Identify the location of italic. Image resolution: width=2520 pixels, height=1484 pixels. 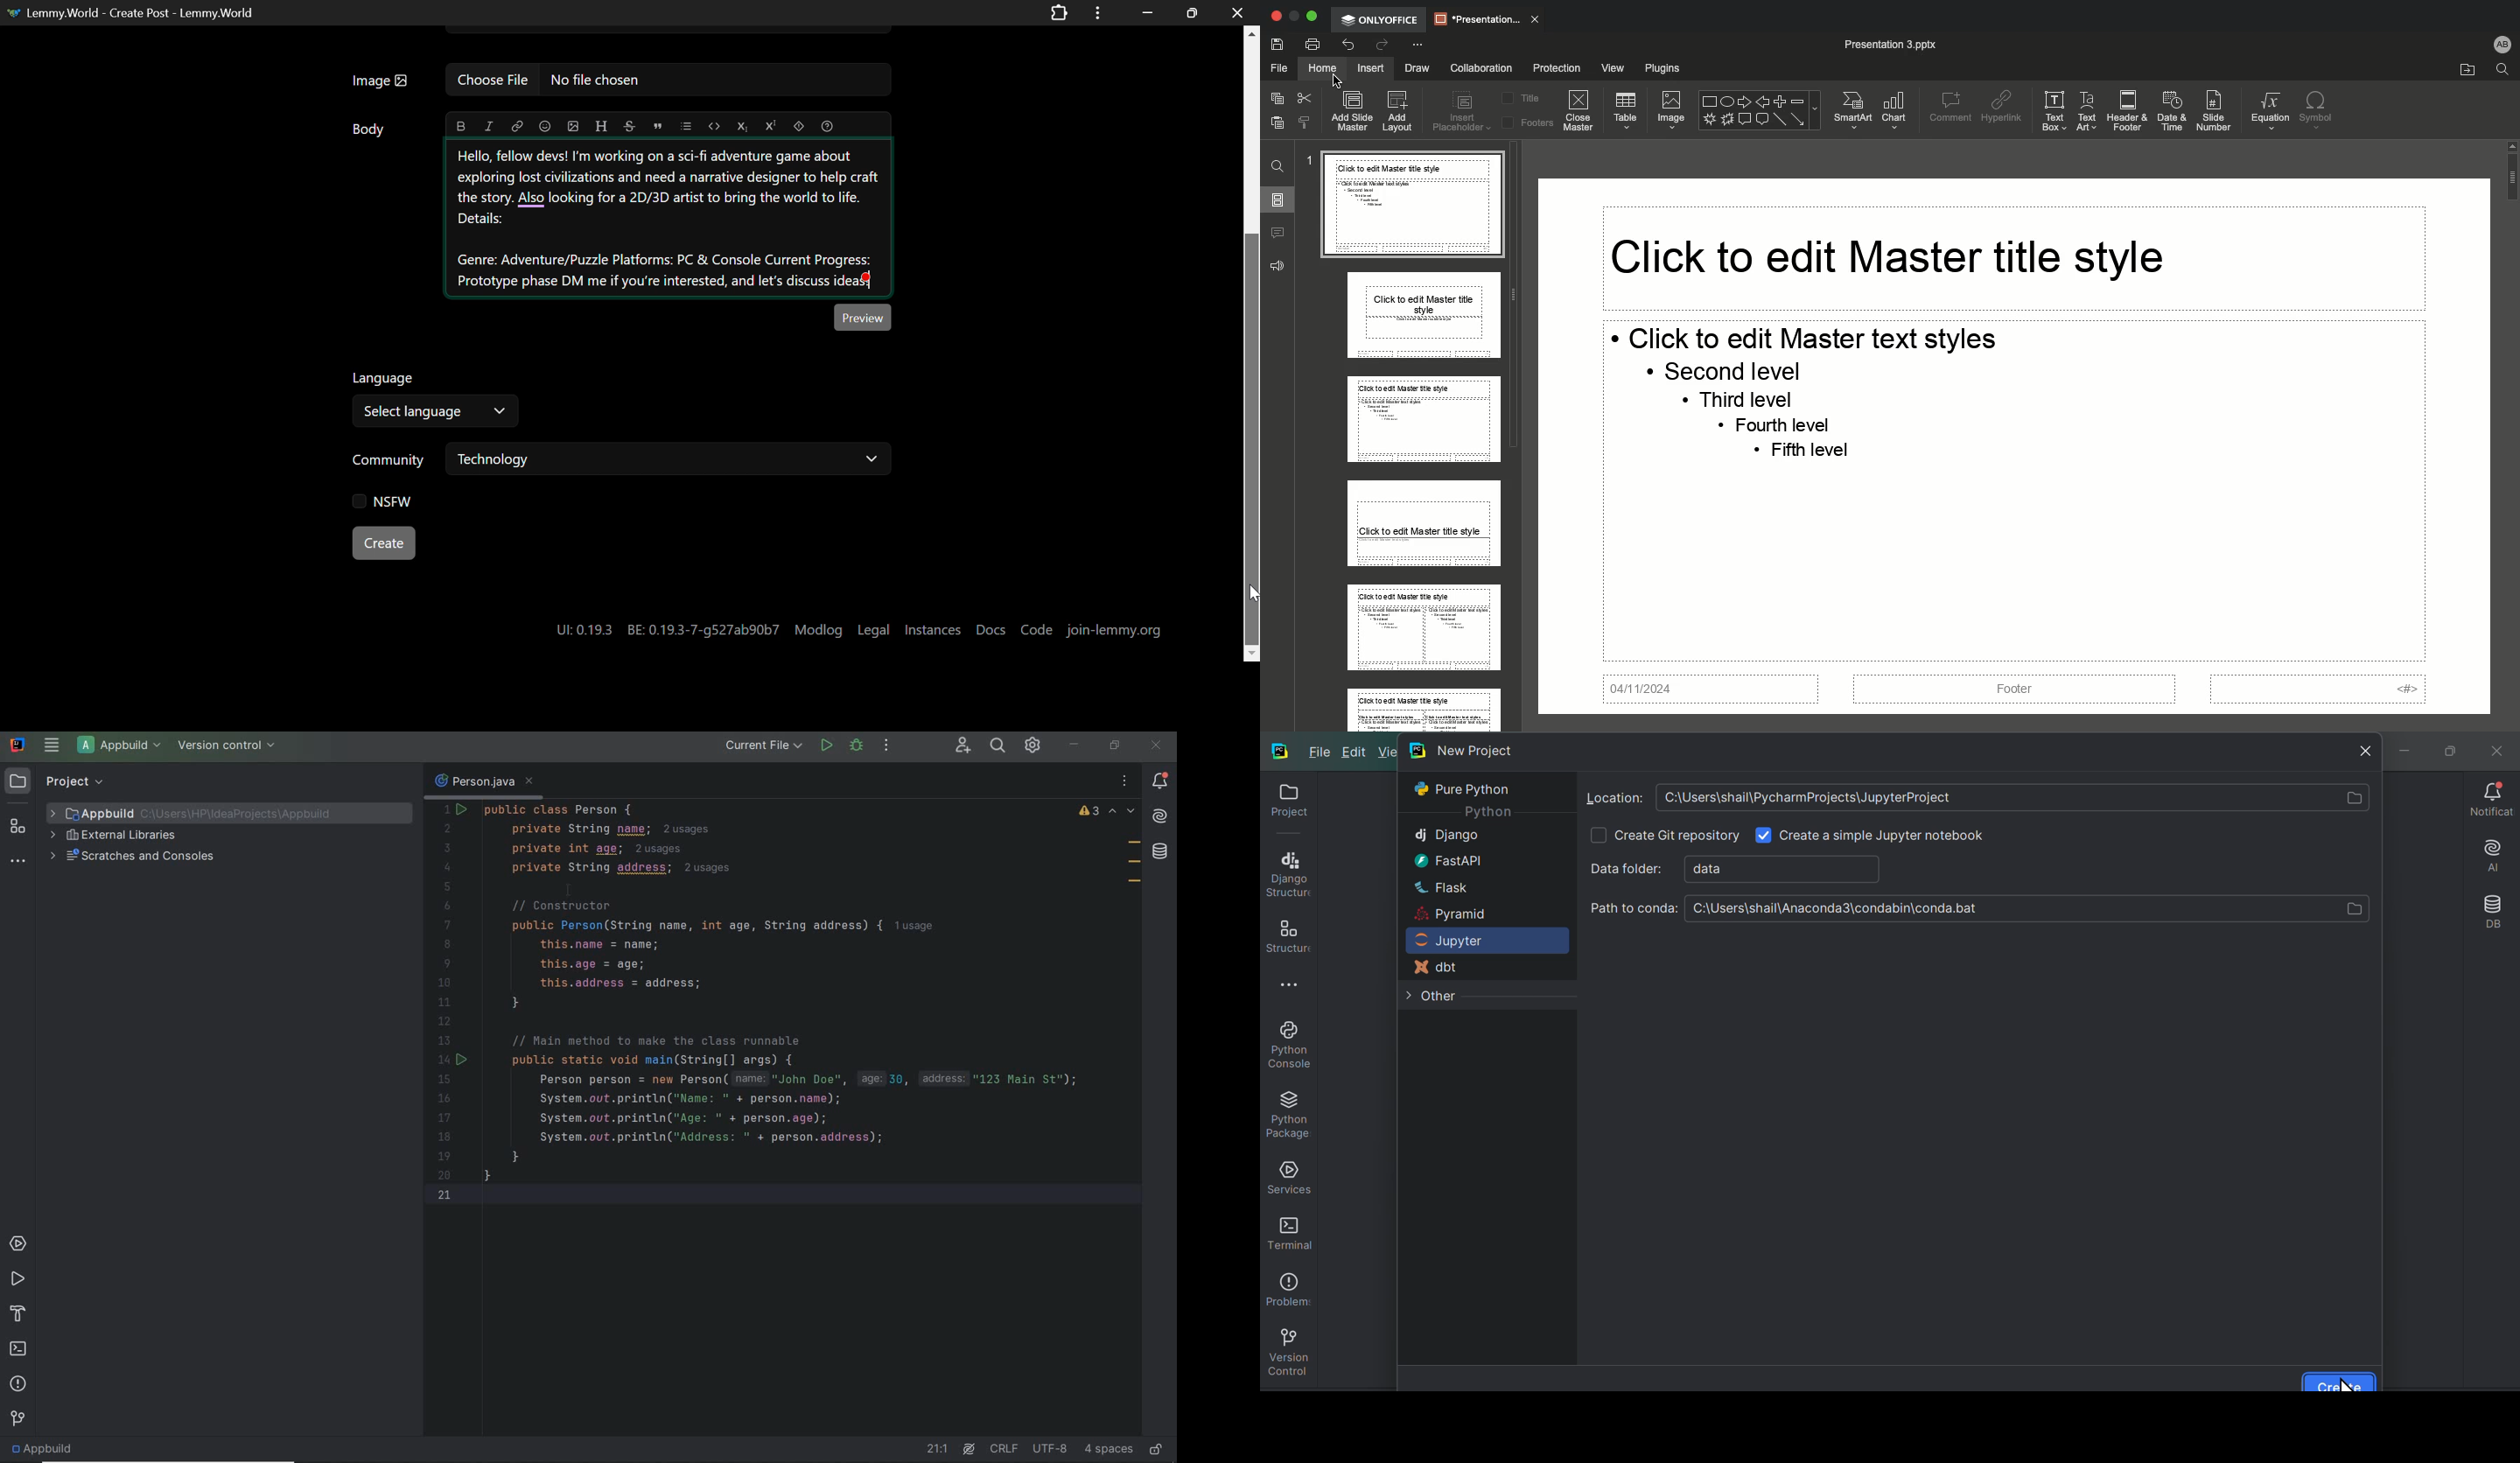
(491, 125).